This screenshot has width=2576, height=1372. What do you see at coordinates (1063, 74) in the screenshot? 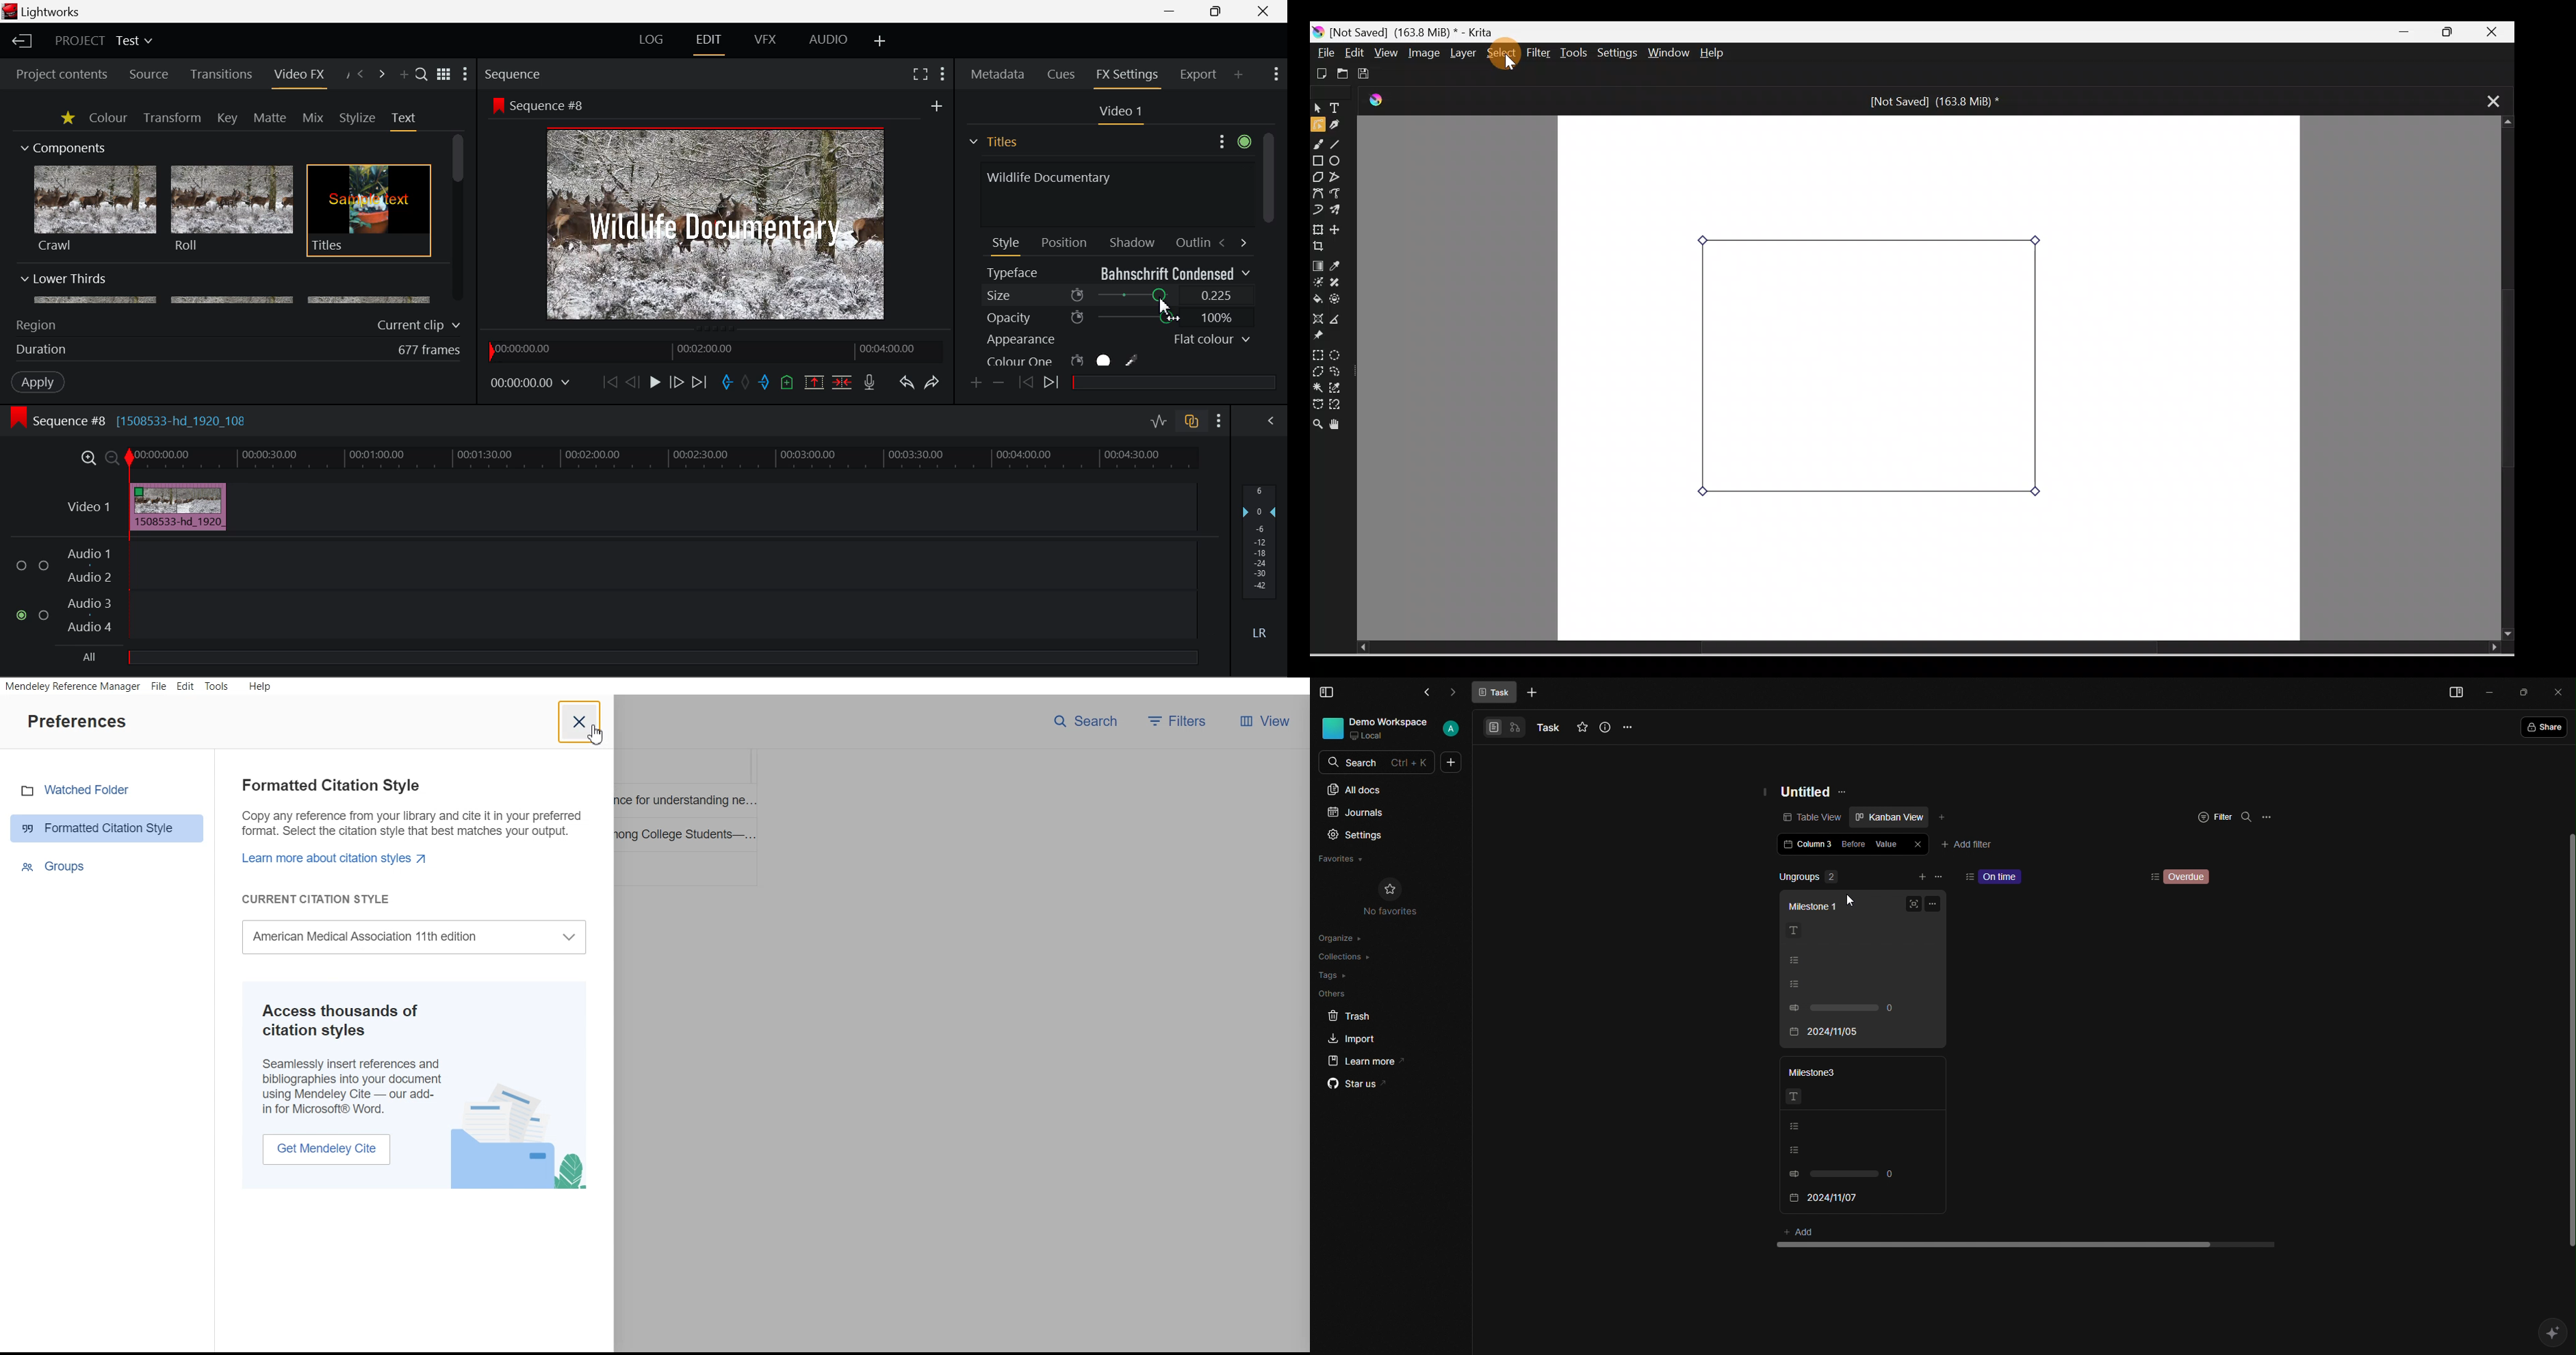
I see `Cues` at bounding box center [1063, 74].